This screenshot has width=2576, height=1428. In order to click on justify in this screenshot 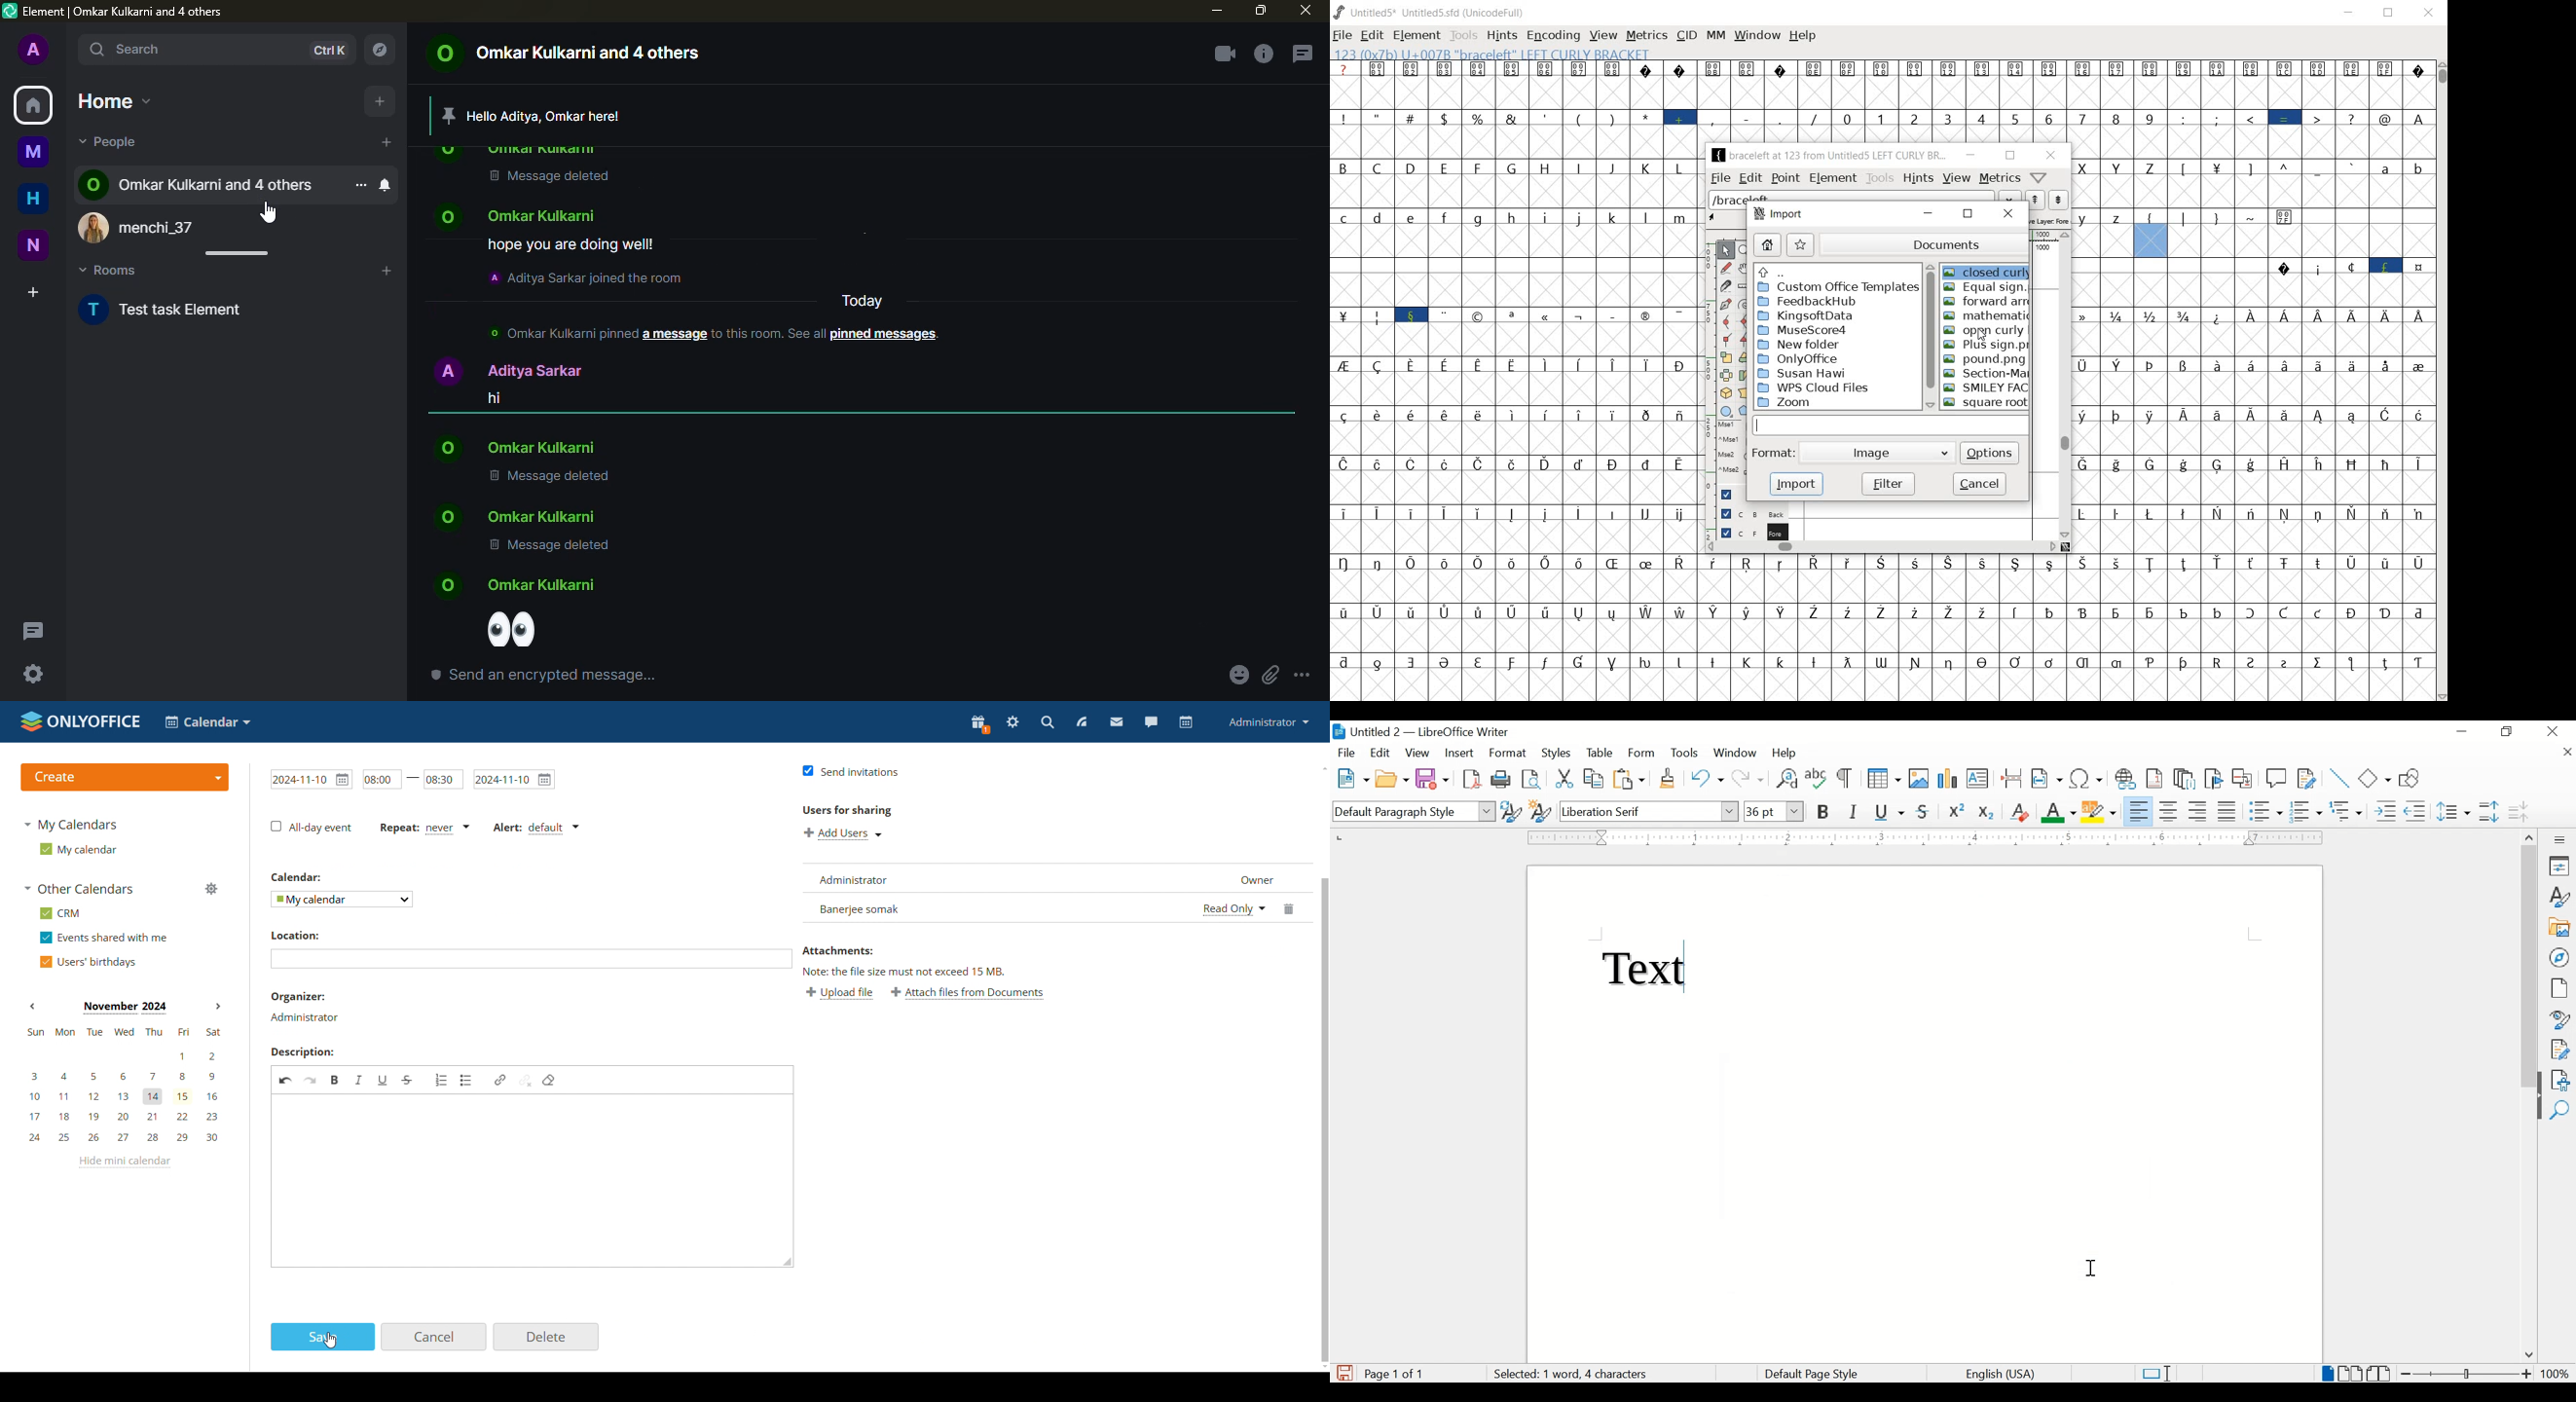, I will do `click(2227, 811)`.